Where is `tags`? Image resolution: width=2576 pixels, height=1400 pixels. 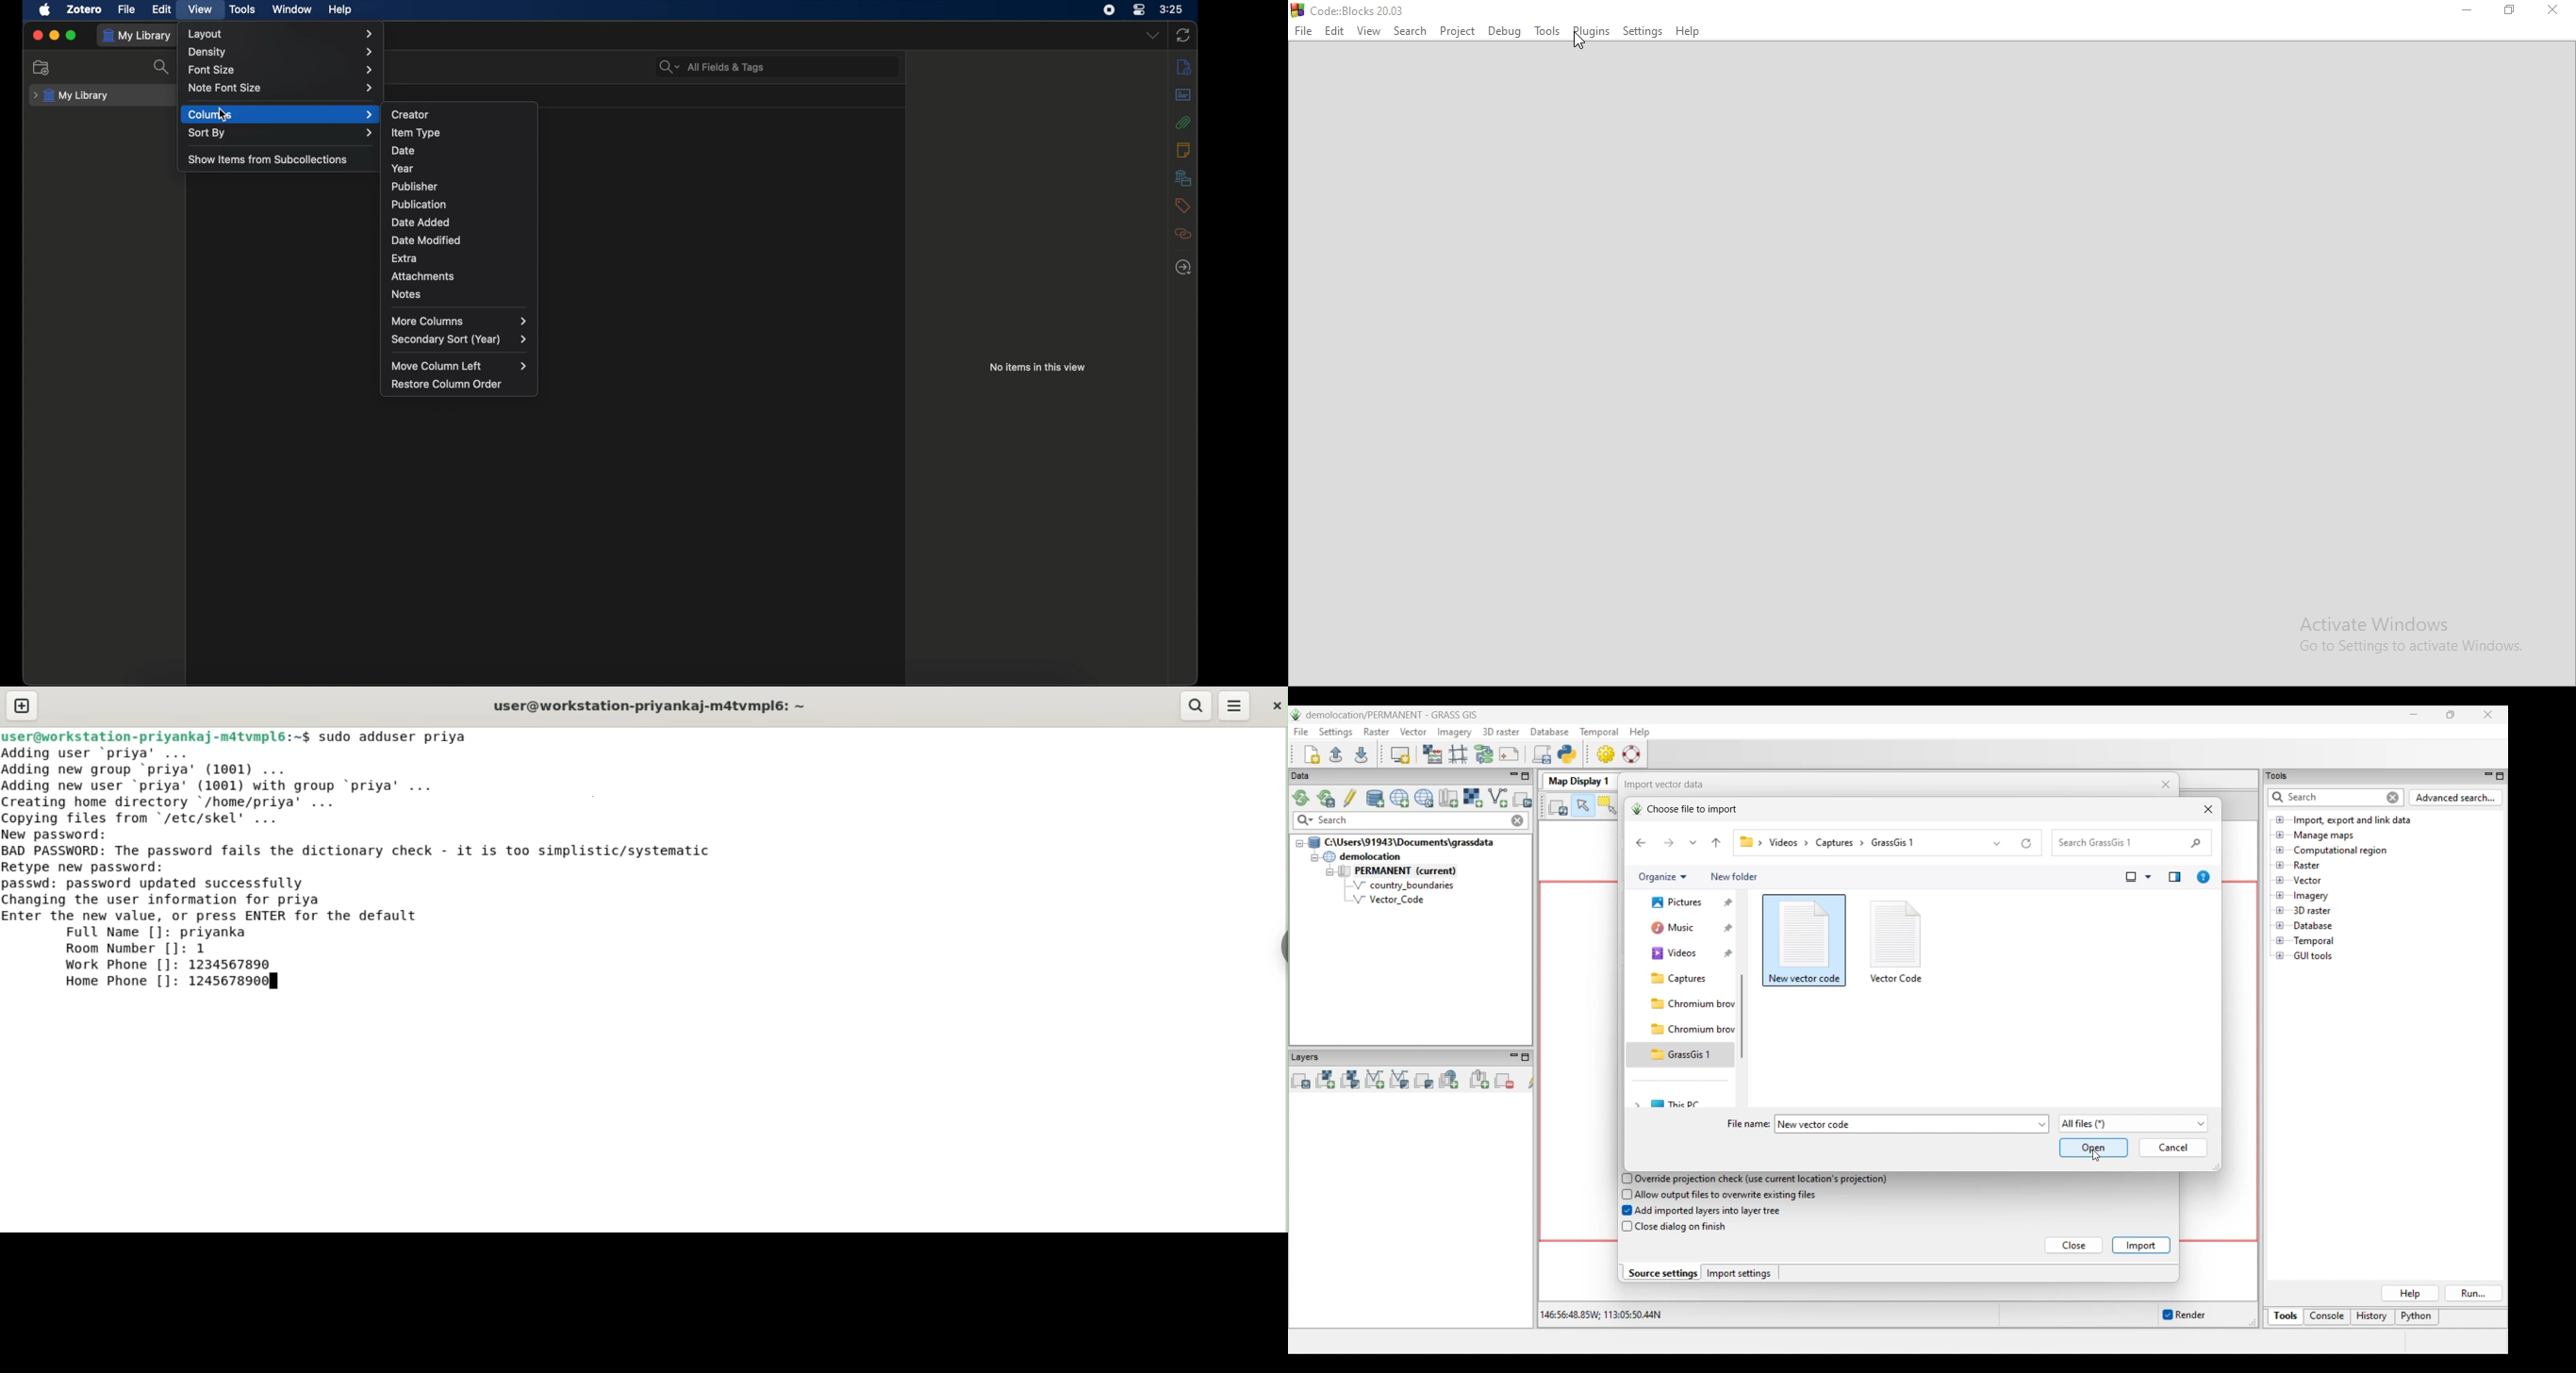 tags is located at coordinates (1183, 205).